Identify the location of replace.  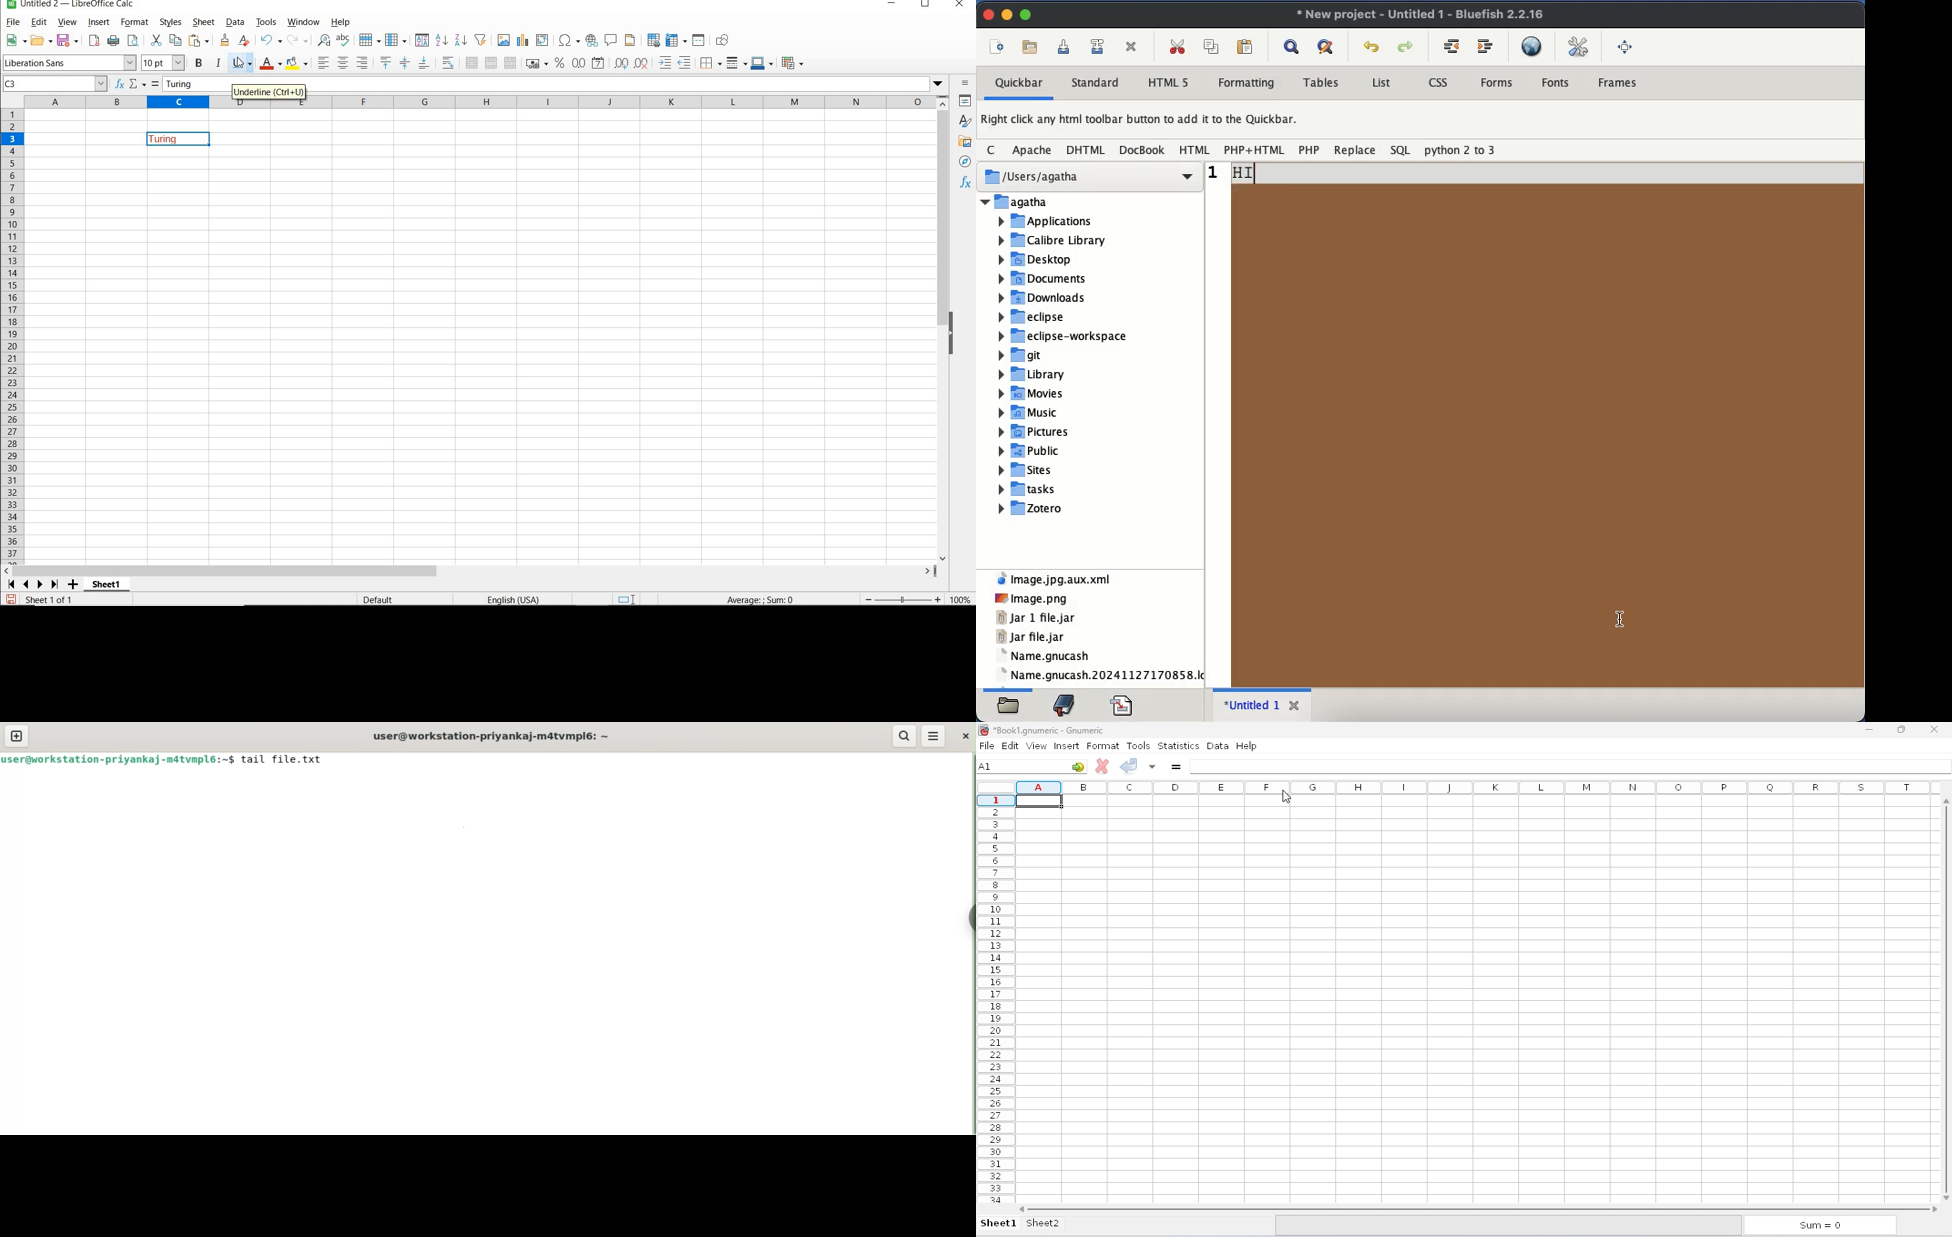
(1356, 150).